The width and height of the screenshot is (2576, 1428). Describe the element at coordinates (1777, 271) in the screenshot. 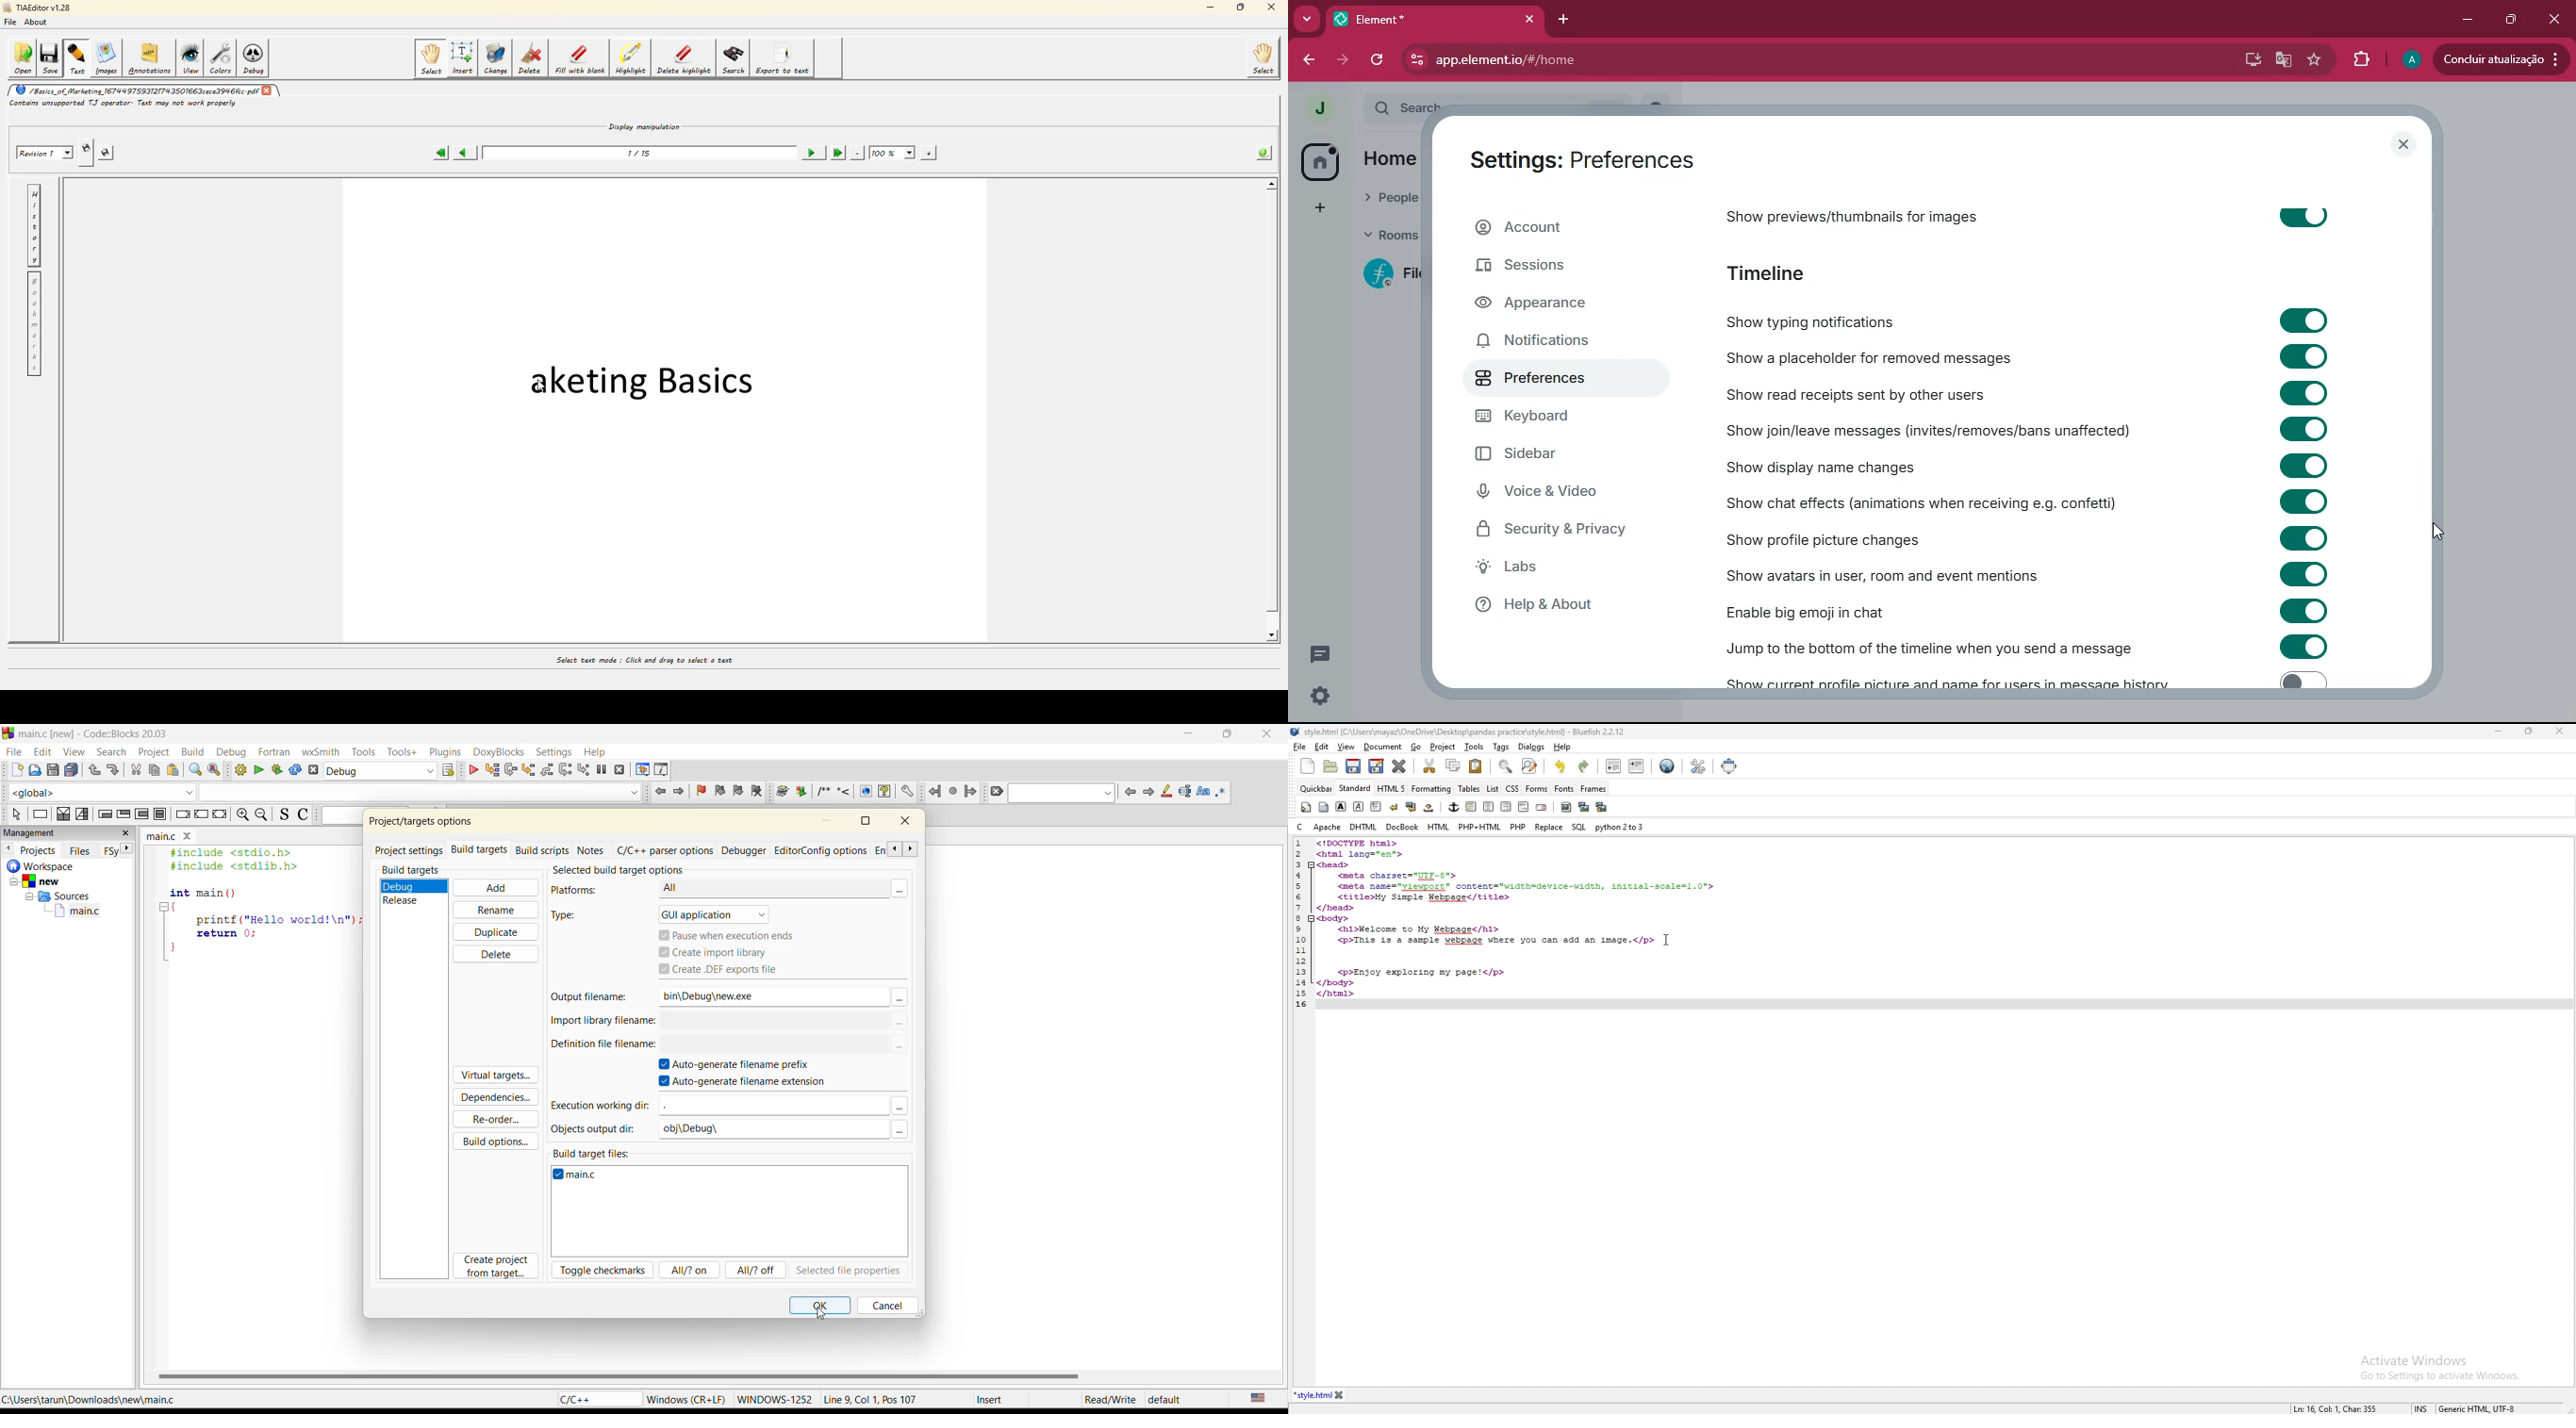

I see `timeline` at that location.